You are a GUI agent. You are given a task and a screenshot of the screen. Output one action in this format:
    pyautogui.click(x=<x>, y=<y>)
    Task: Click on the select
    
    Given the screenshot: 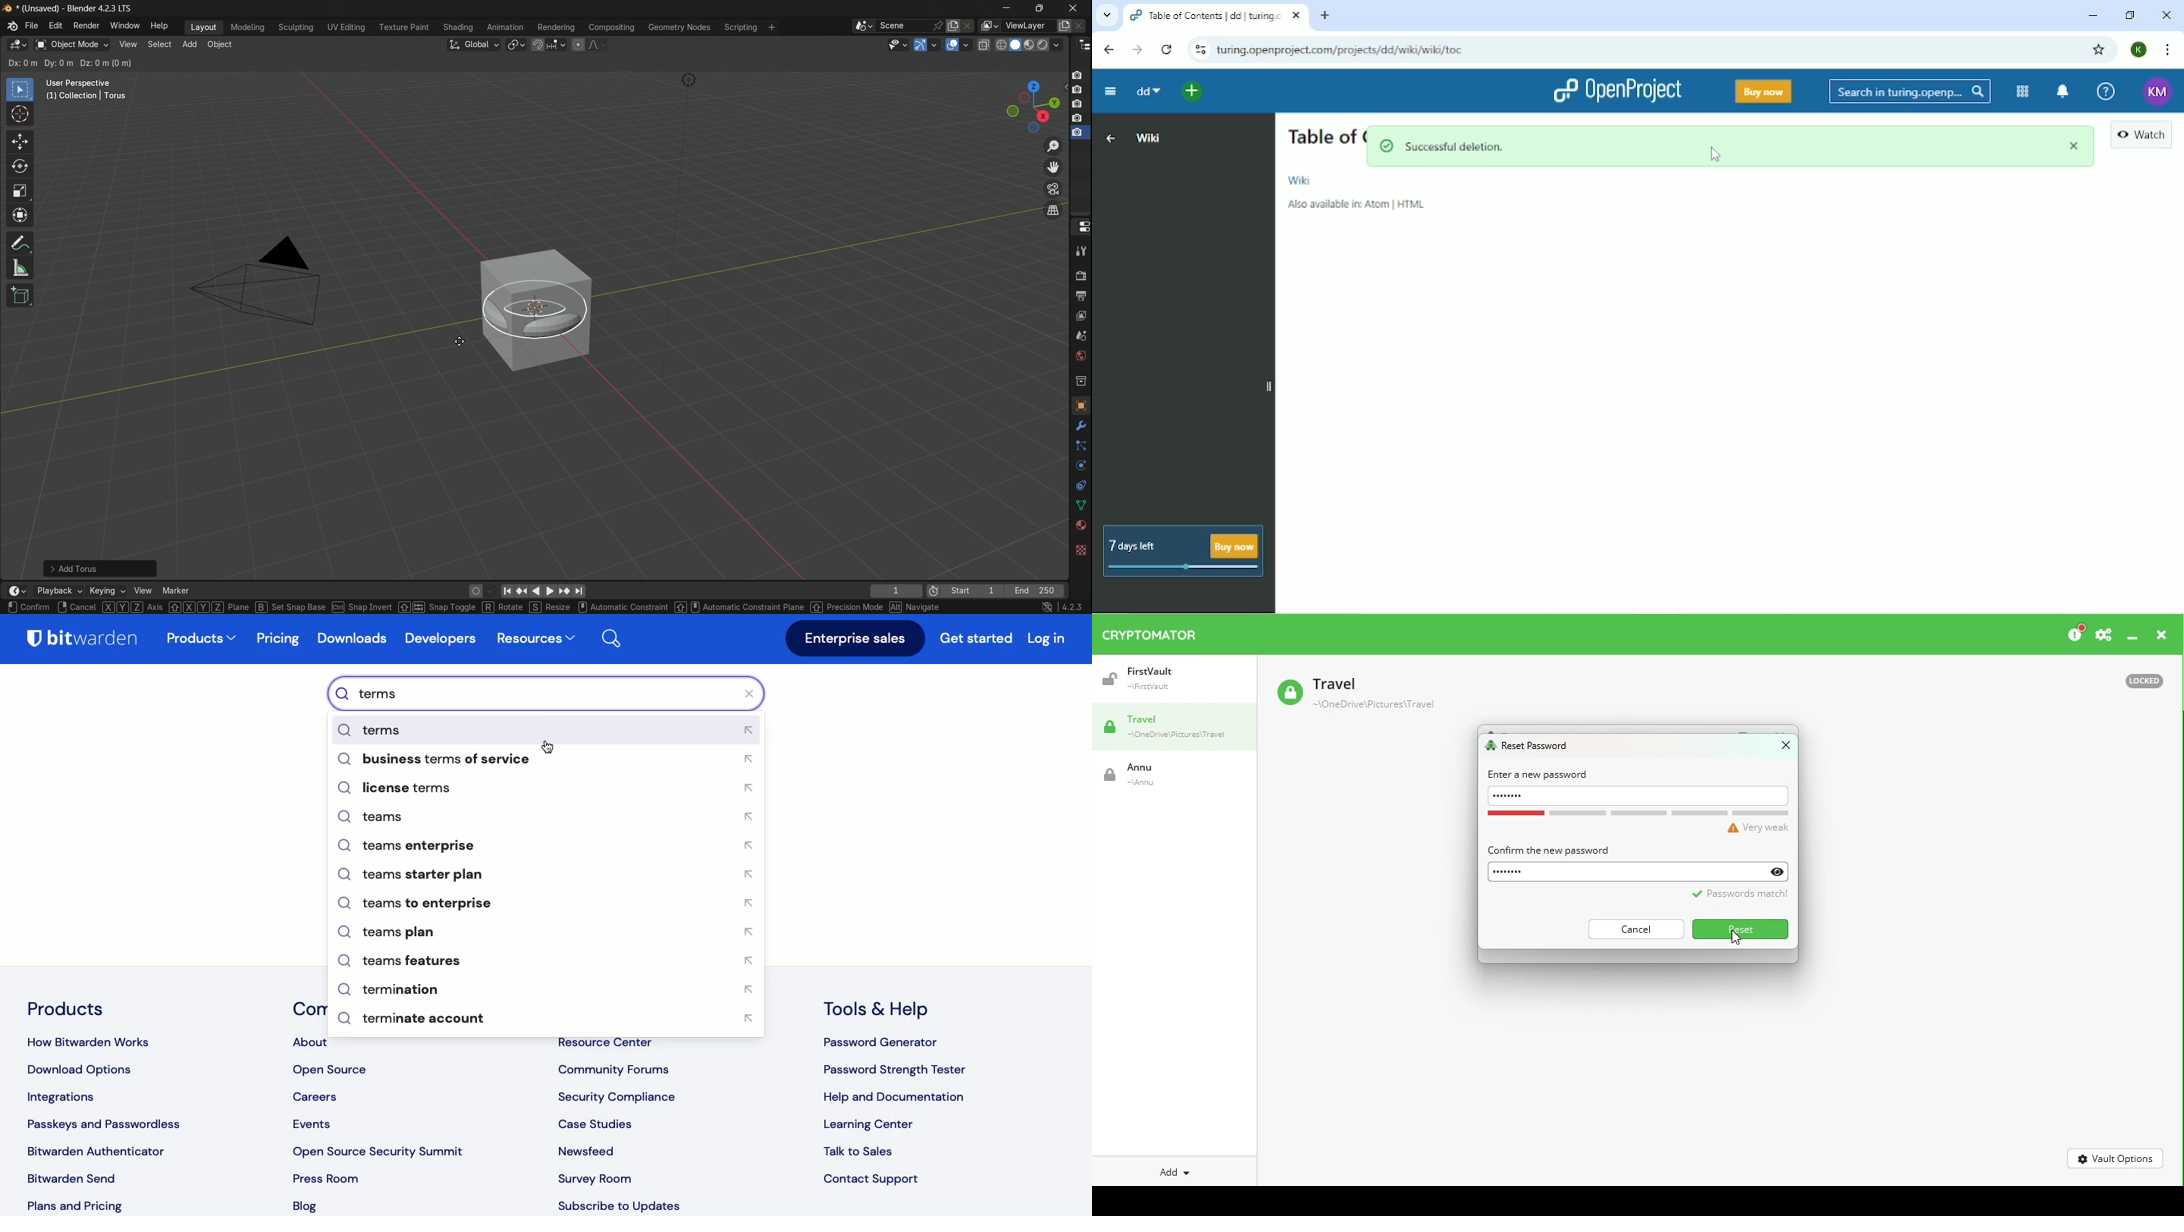 What is the action you would take?
    pyautogui.click(x=158, y=44)
    